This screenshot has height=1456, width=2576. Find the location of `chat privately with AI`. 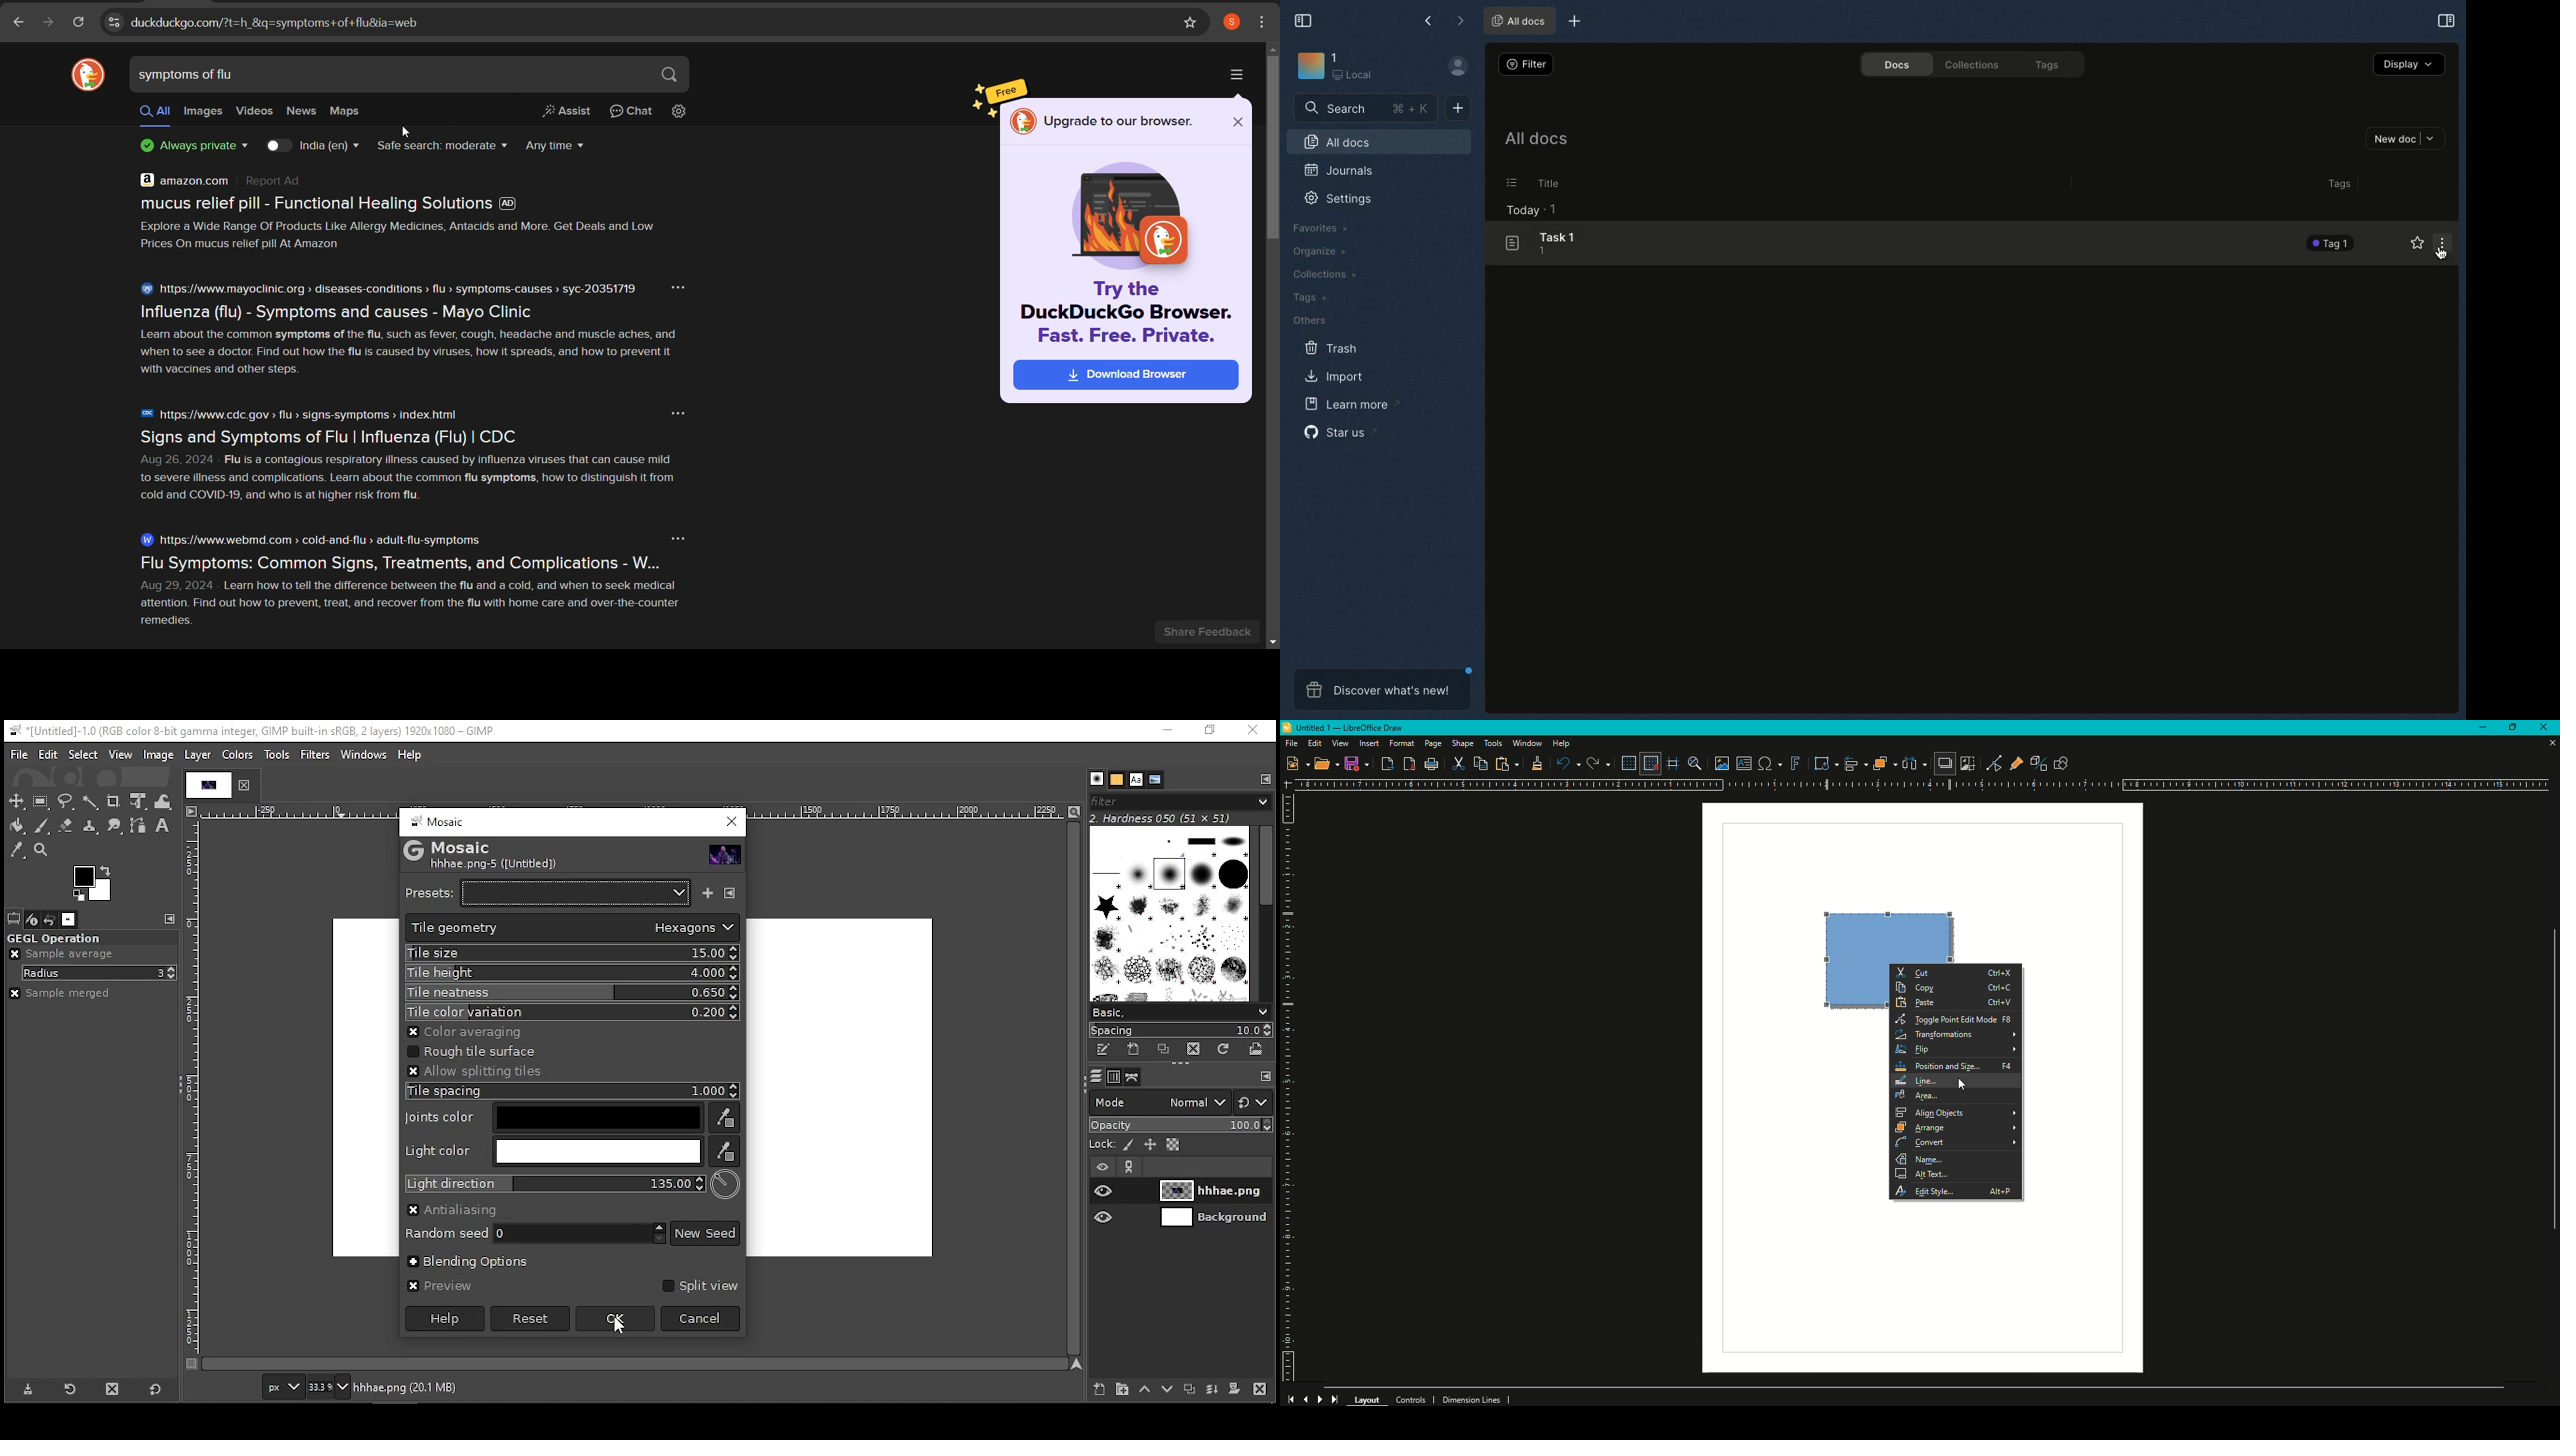

chat privately with AI is located at coordinates (633, 112).